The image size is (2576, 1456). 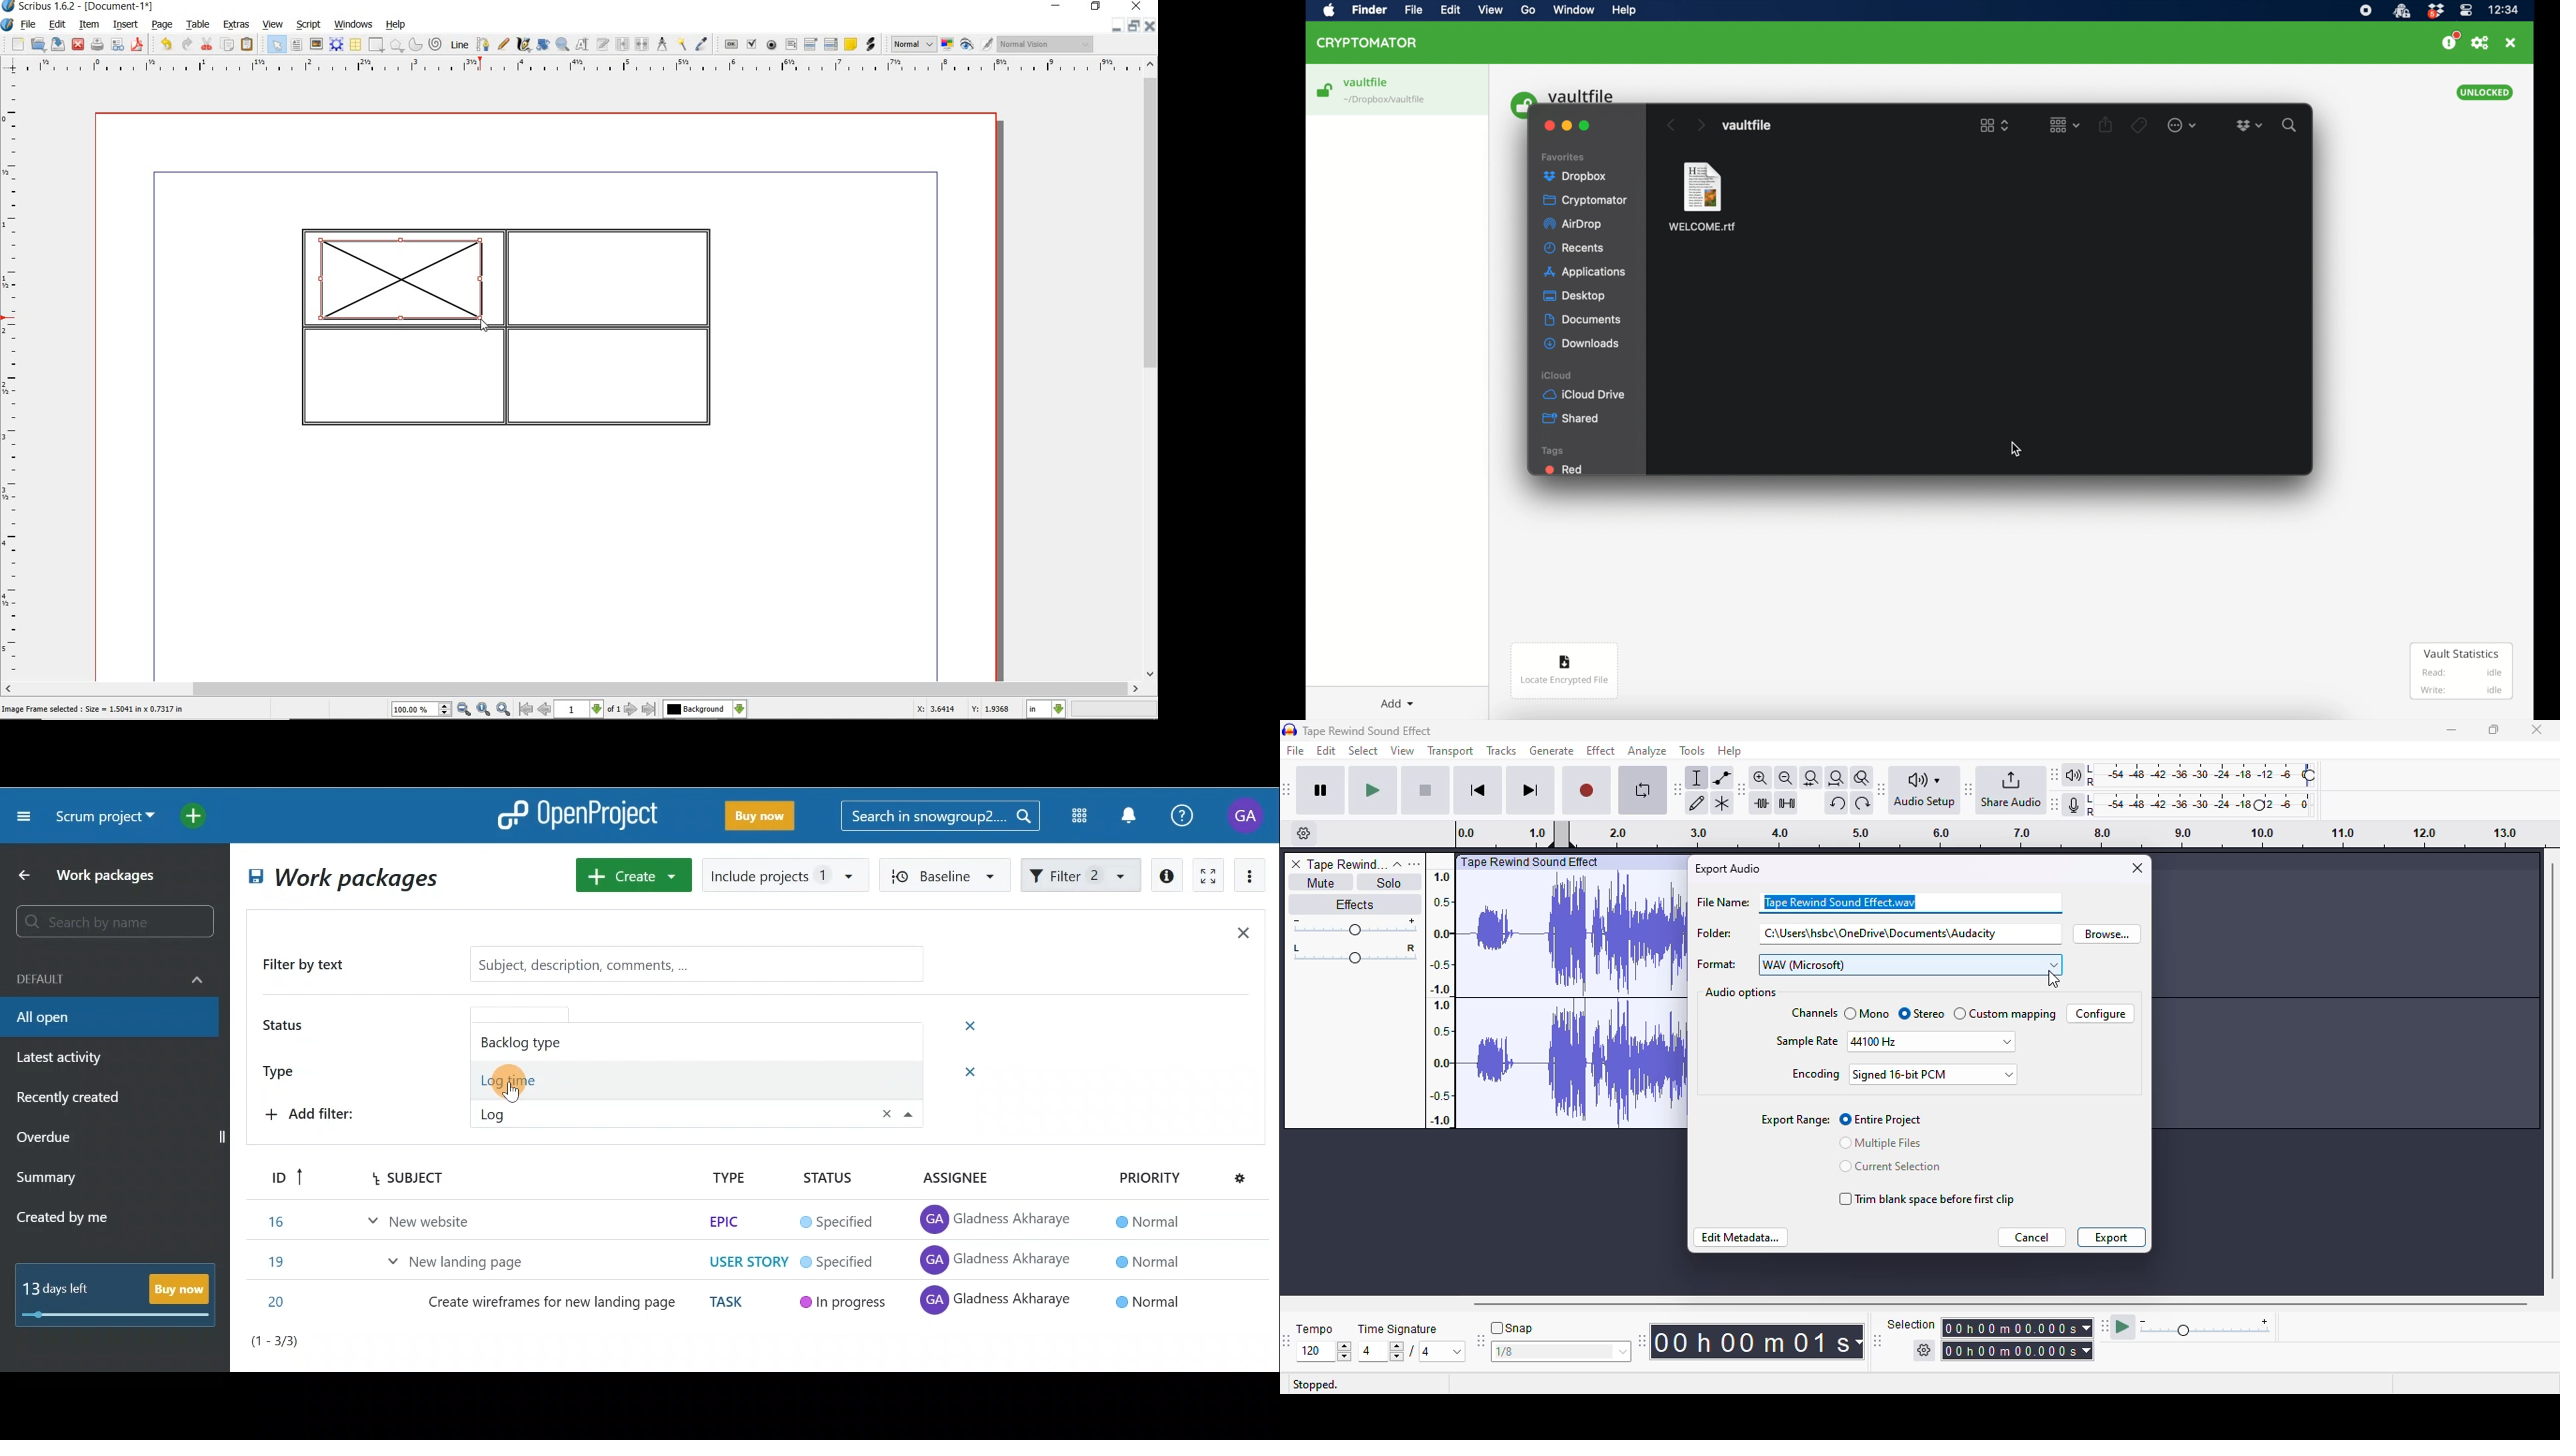 What do you see at coordinates (1823, 1013) in the screenshot?
I see `channels` at bounding box center [1823, 1013].